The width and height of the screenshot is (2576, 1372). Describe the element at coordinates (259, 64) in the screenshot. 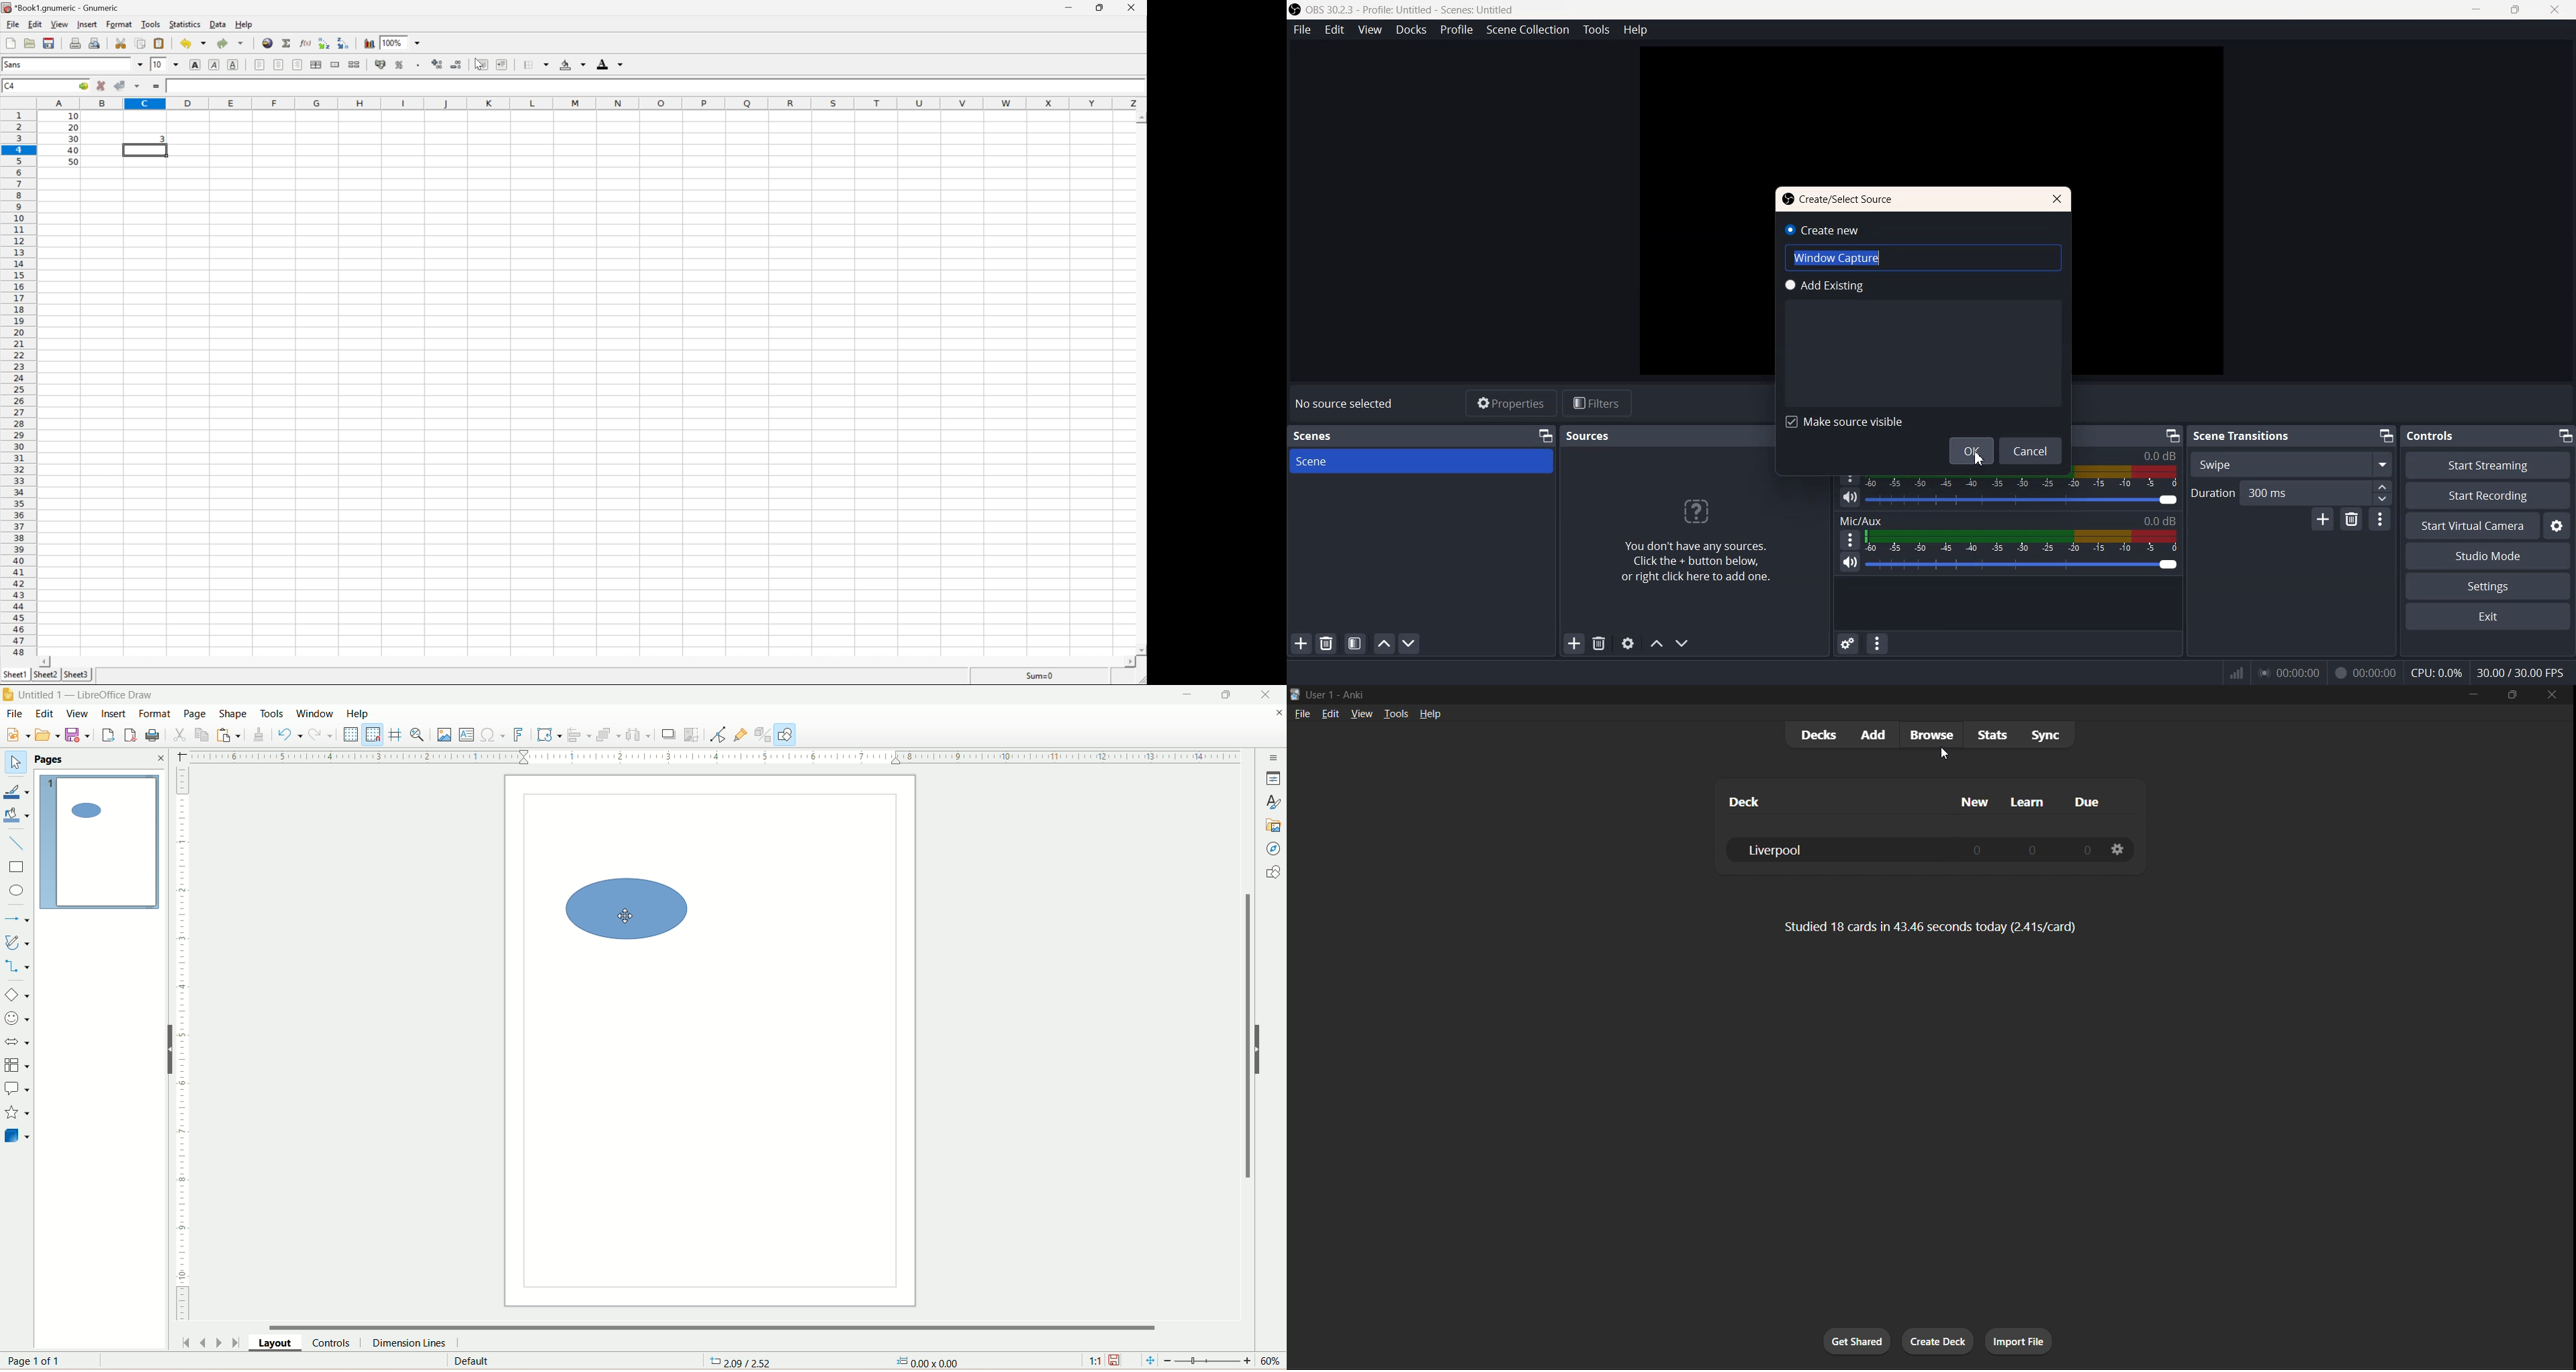

I see `Align left` at that location.